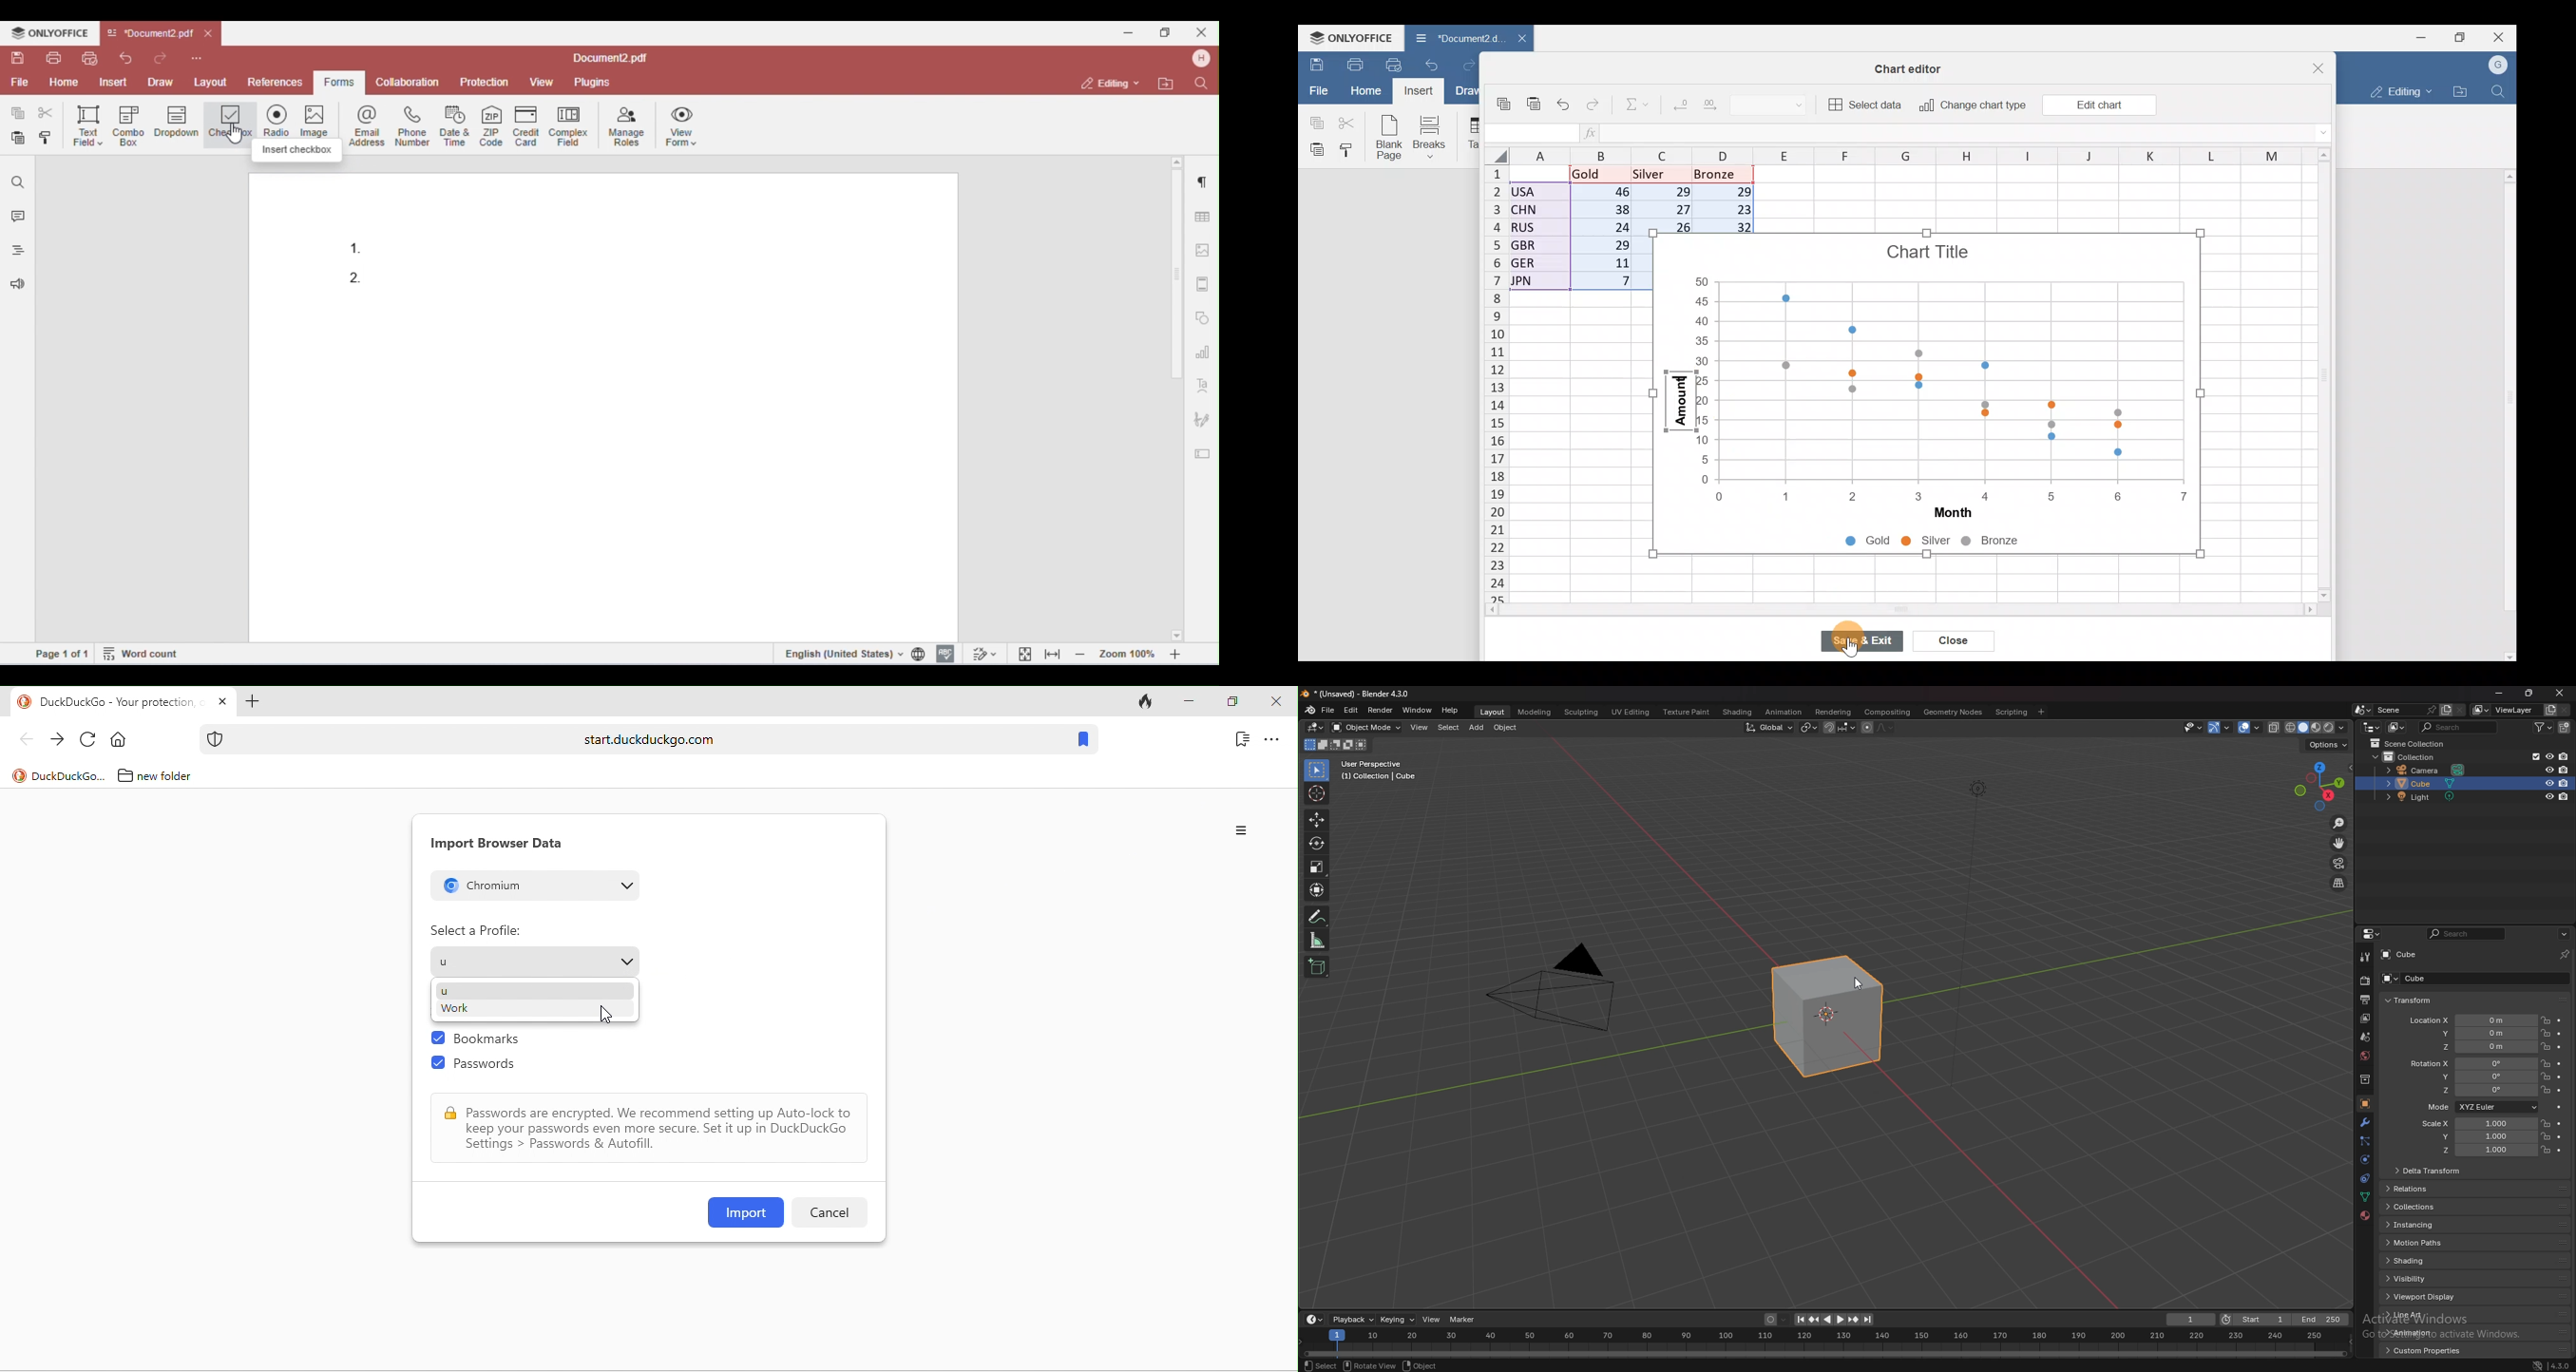 Image resolution: width=2576 pixels, height=1372 pixels. Describe the element at coordinates (2500, 693) in the screenshot. I see `minimize` at that location.